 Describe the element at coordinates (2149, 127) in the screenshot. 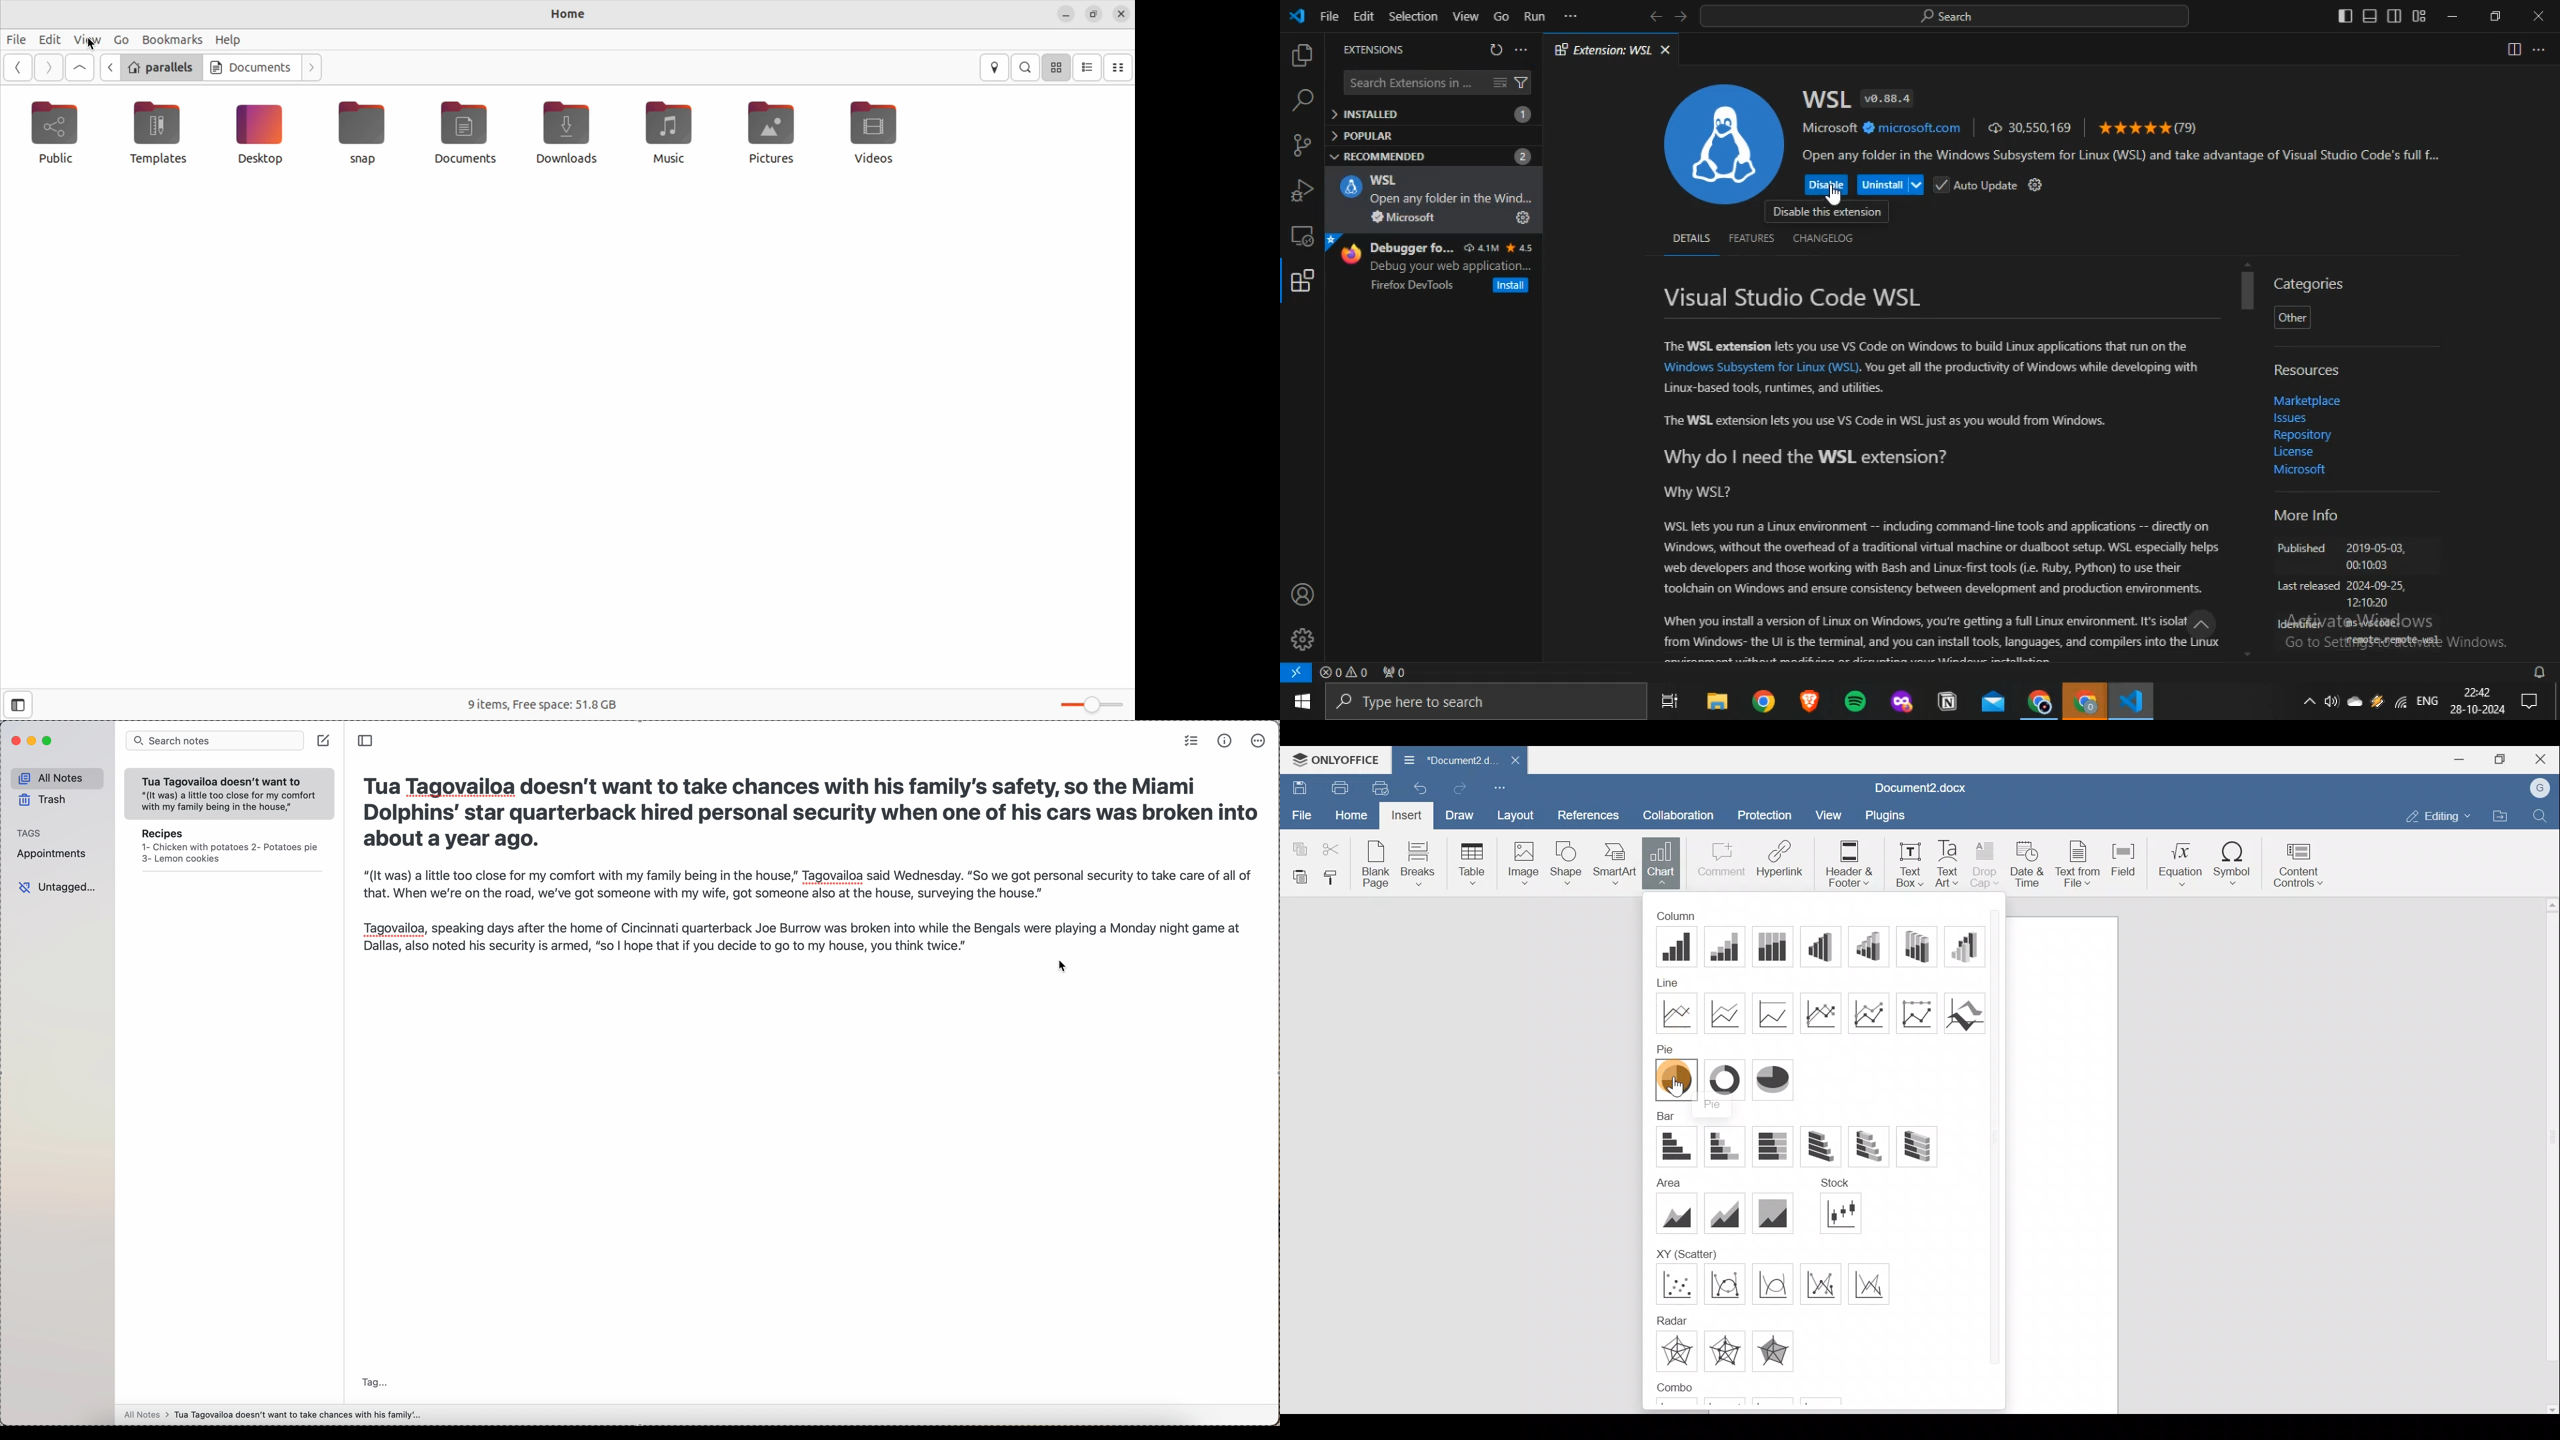

I see `(79)` at that location.